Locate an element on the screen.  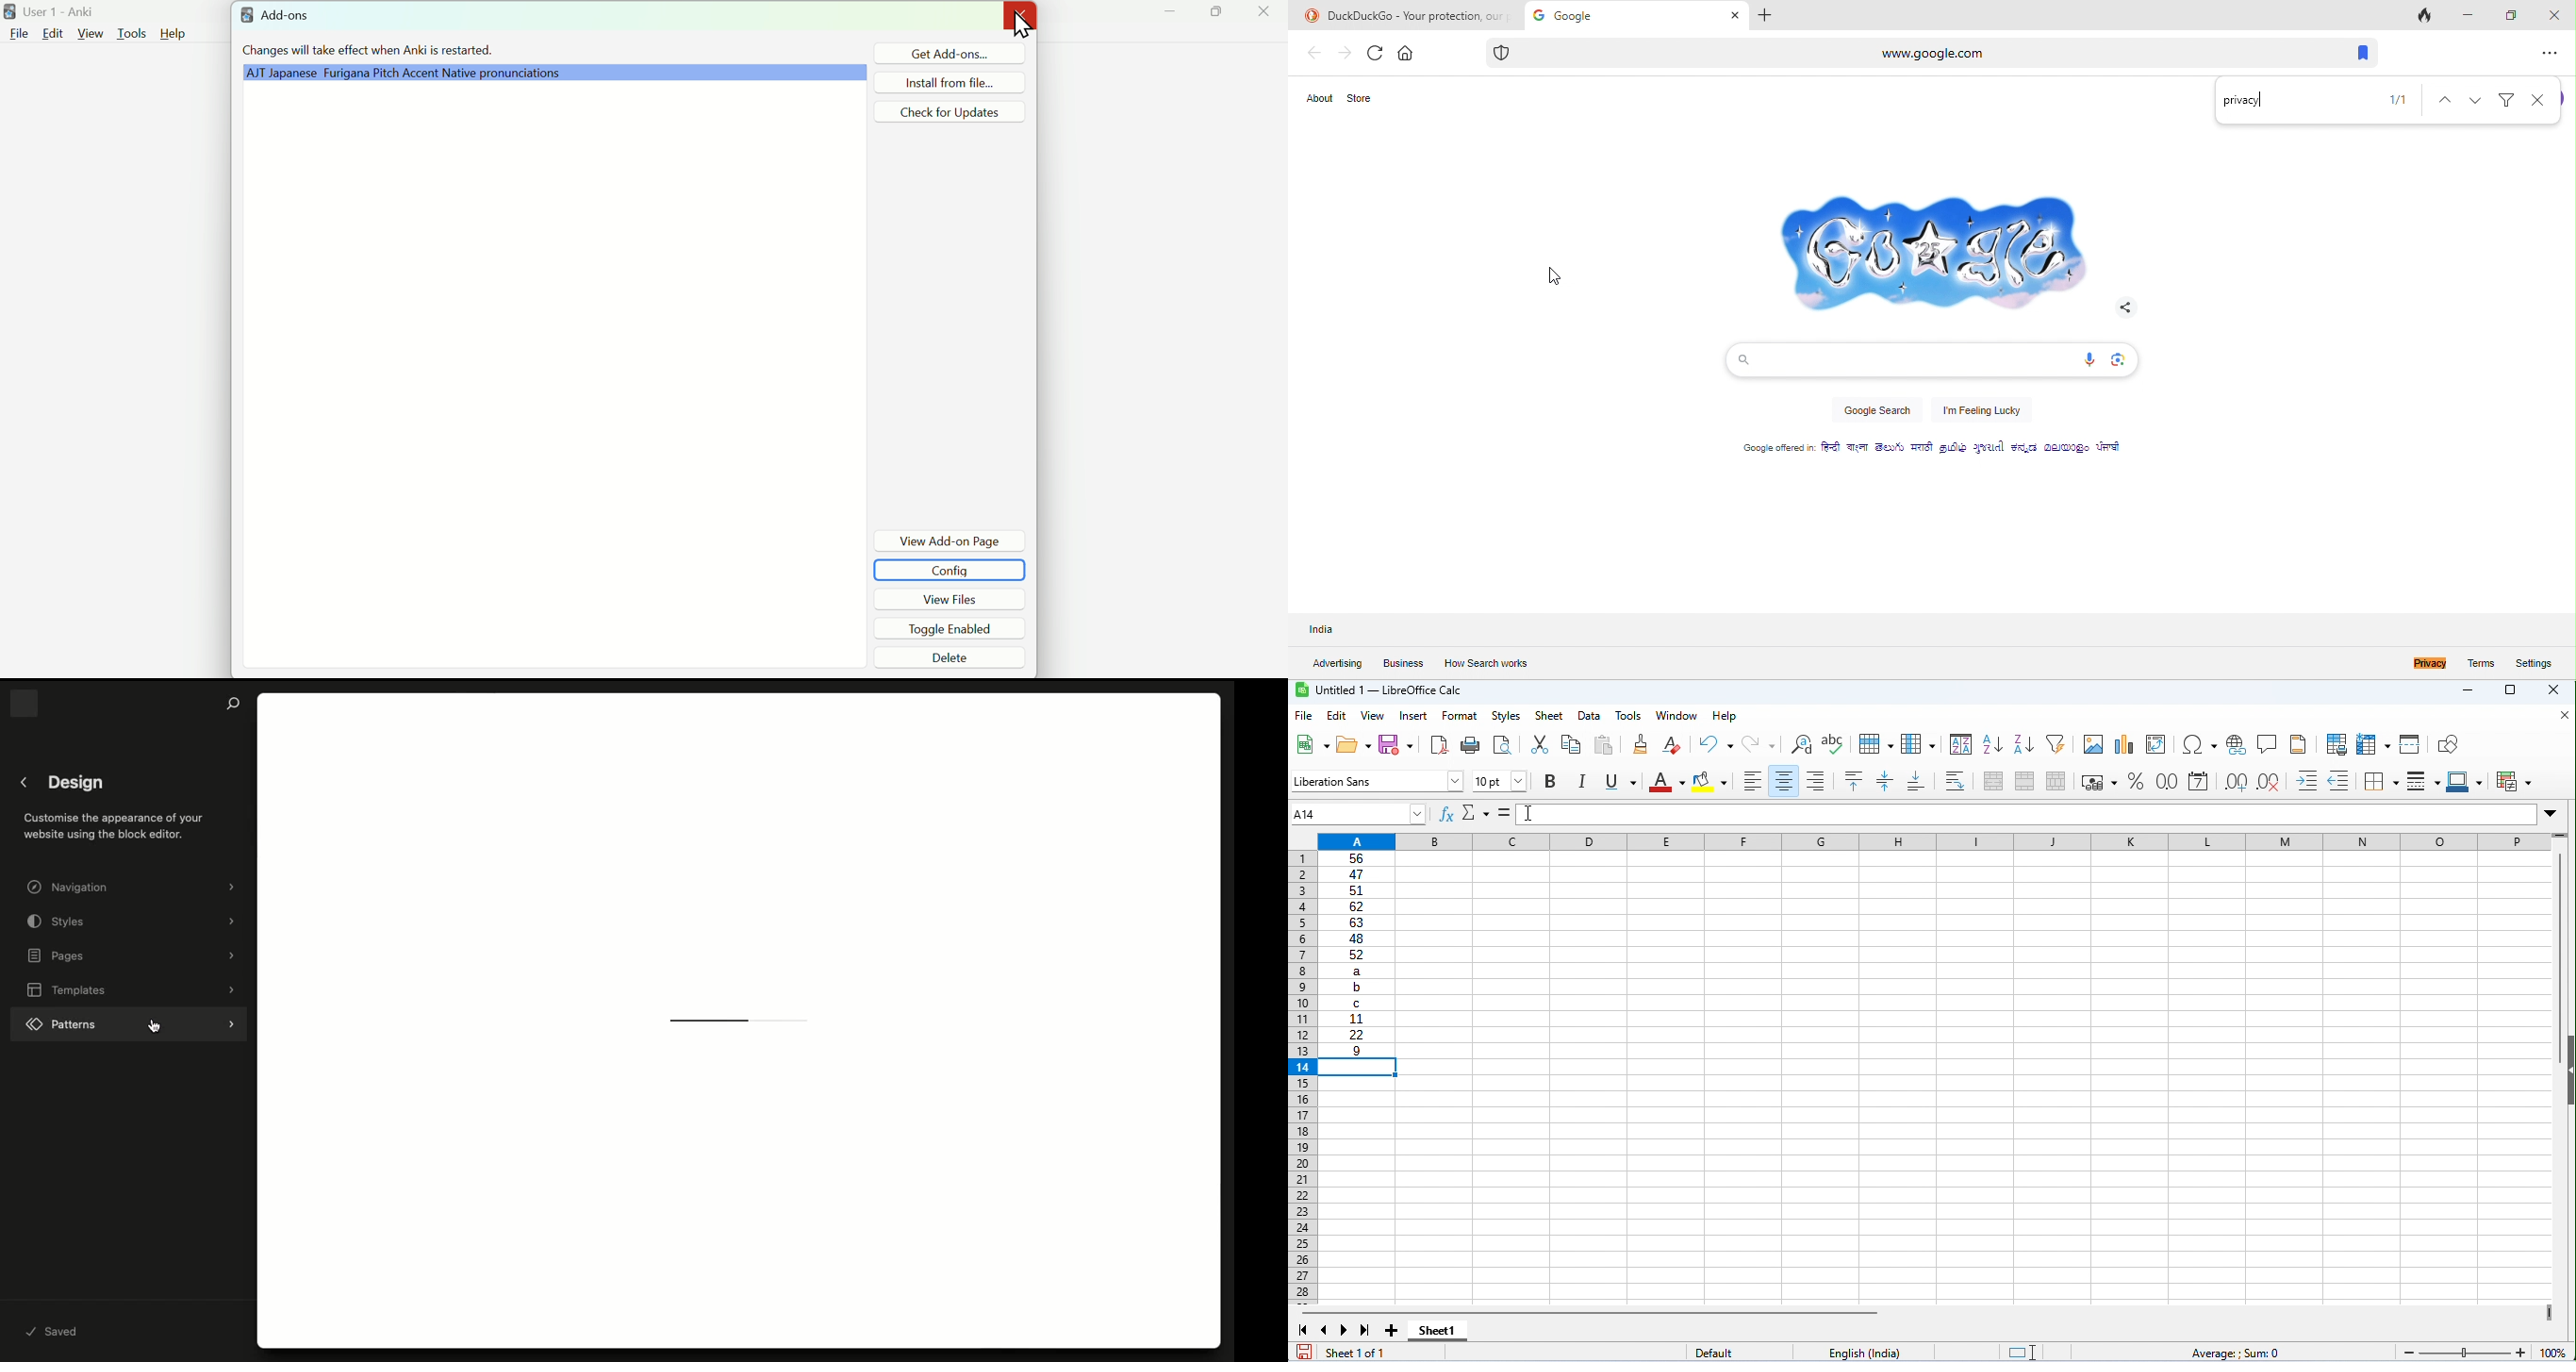
Indicates standard selection is located at coordinates (2022, 1353).